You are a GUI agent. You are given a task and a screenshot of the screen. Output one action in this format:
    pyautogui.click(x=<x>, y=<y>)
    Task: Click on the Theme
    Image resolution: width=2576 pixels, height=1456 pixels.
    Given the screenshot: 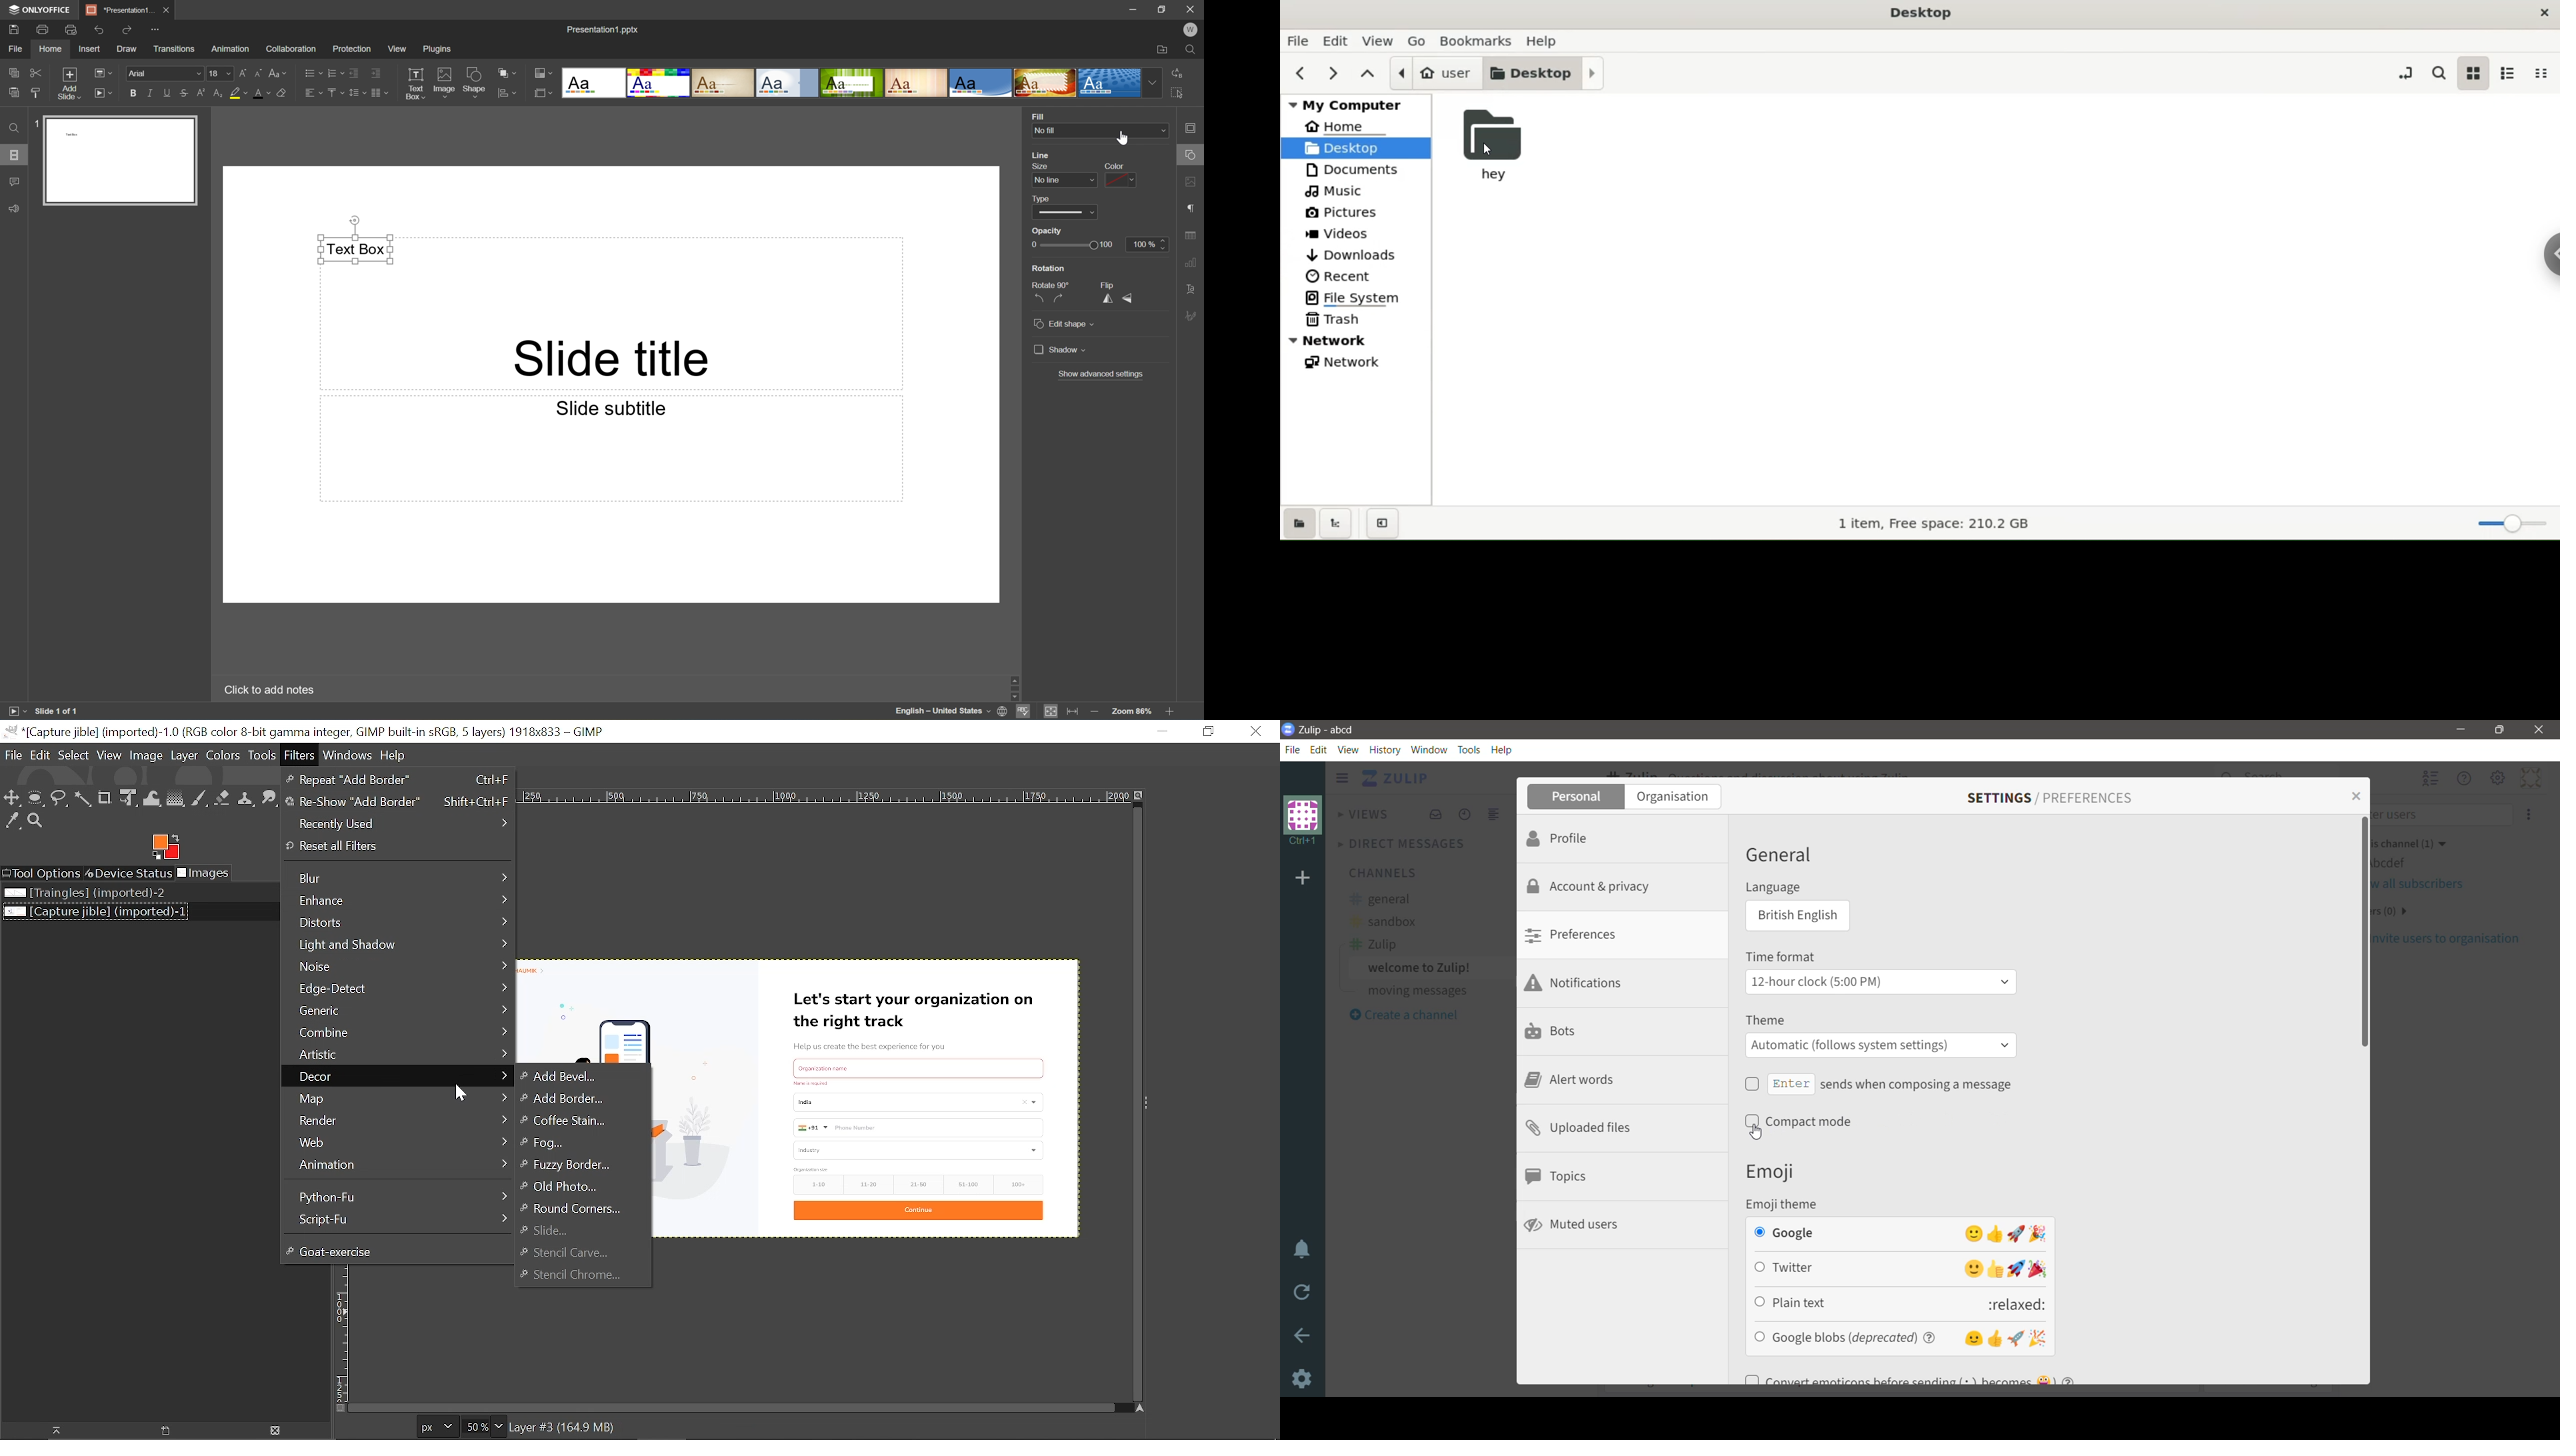 What is the action you would take?
    pyautogui.click(x=1770, y=1020)
    